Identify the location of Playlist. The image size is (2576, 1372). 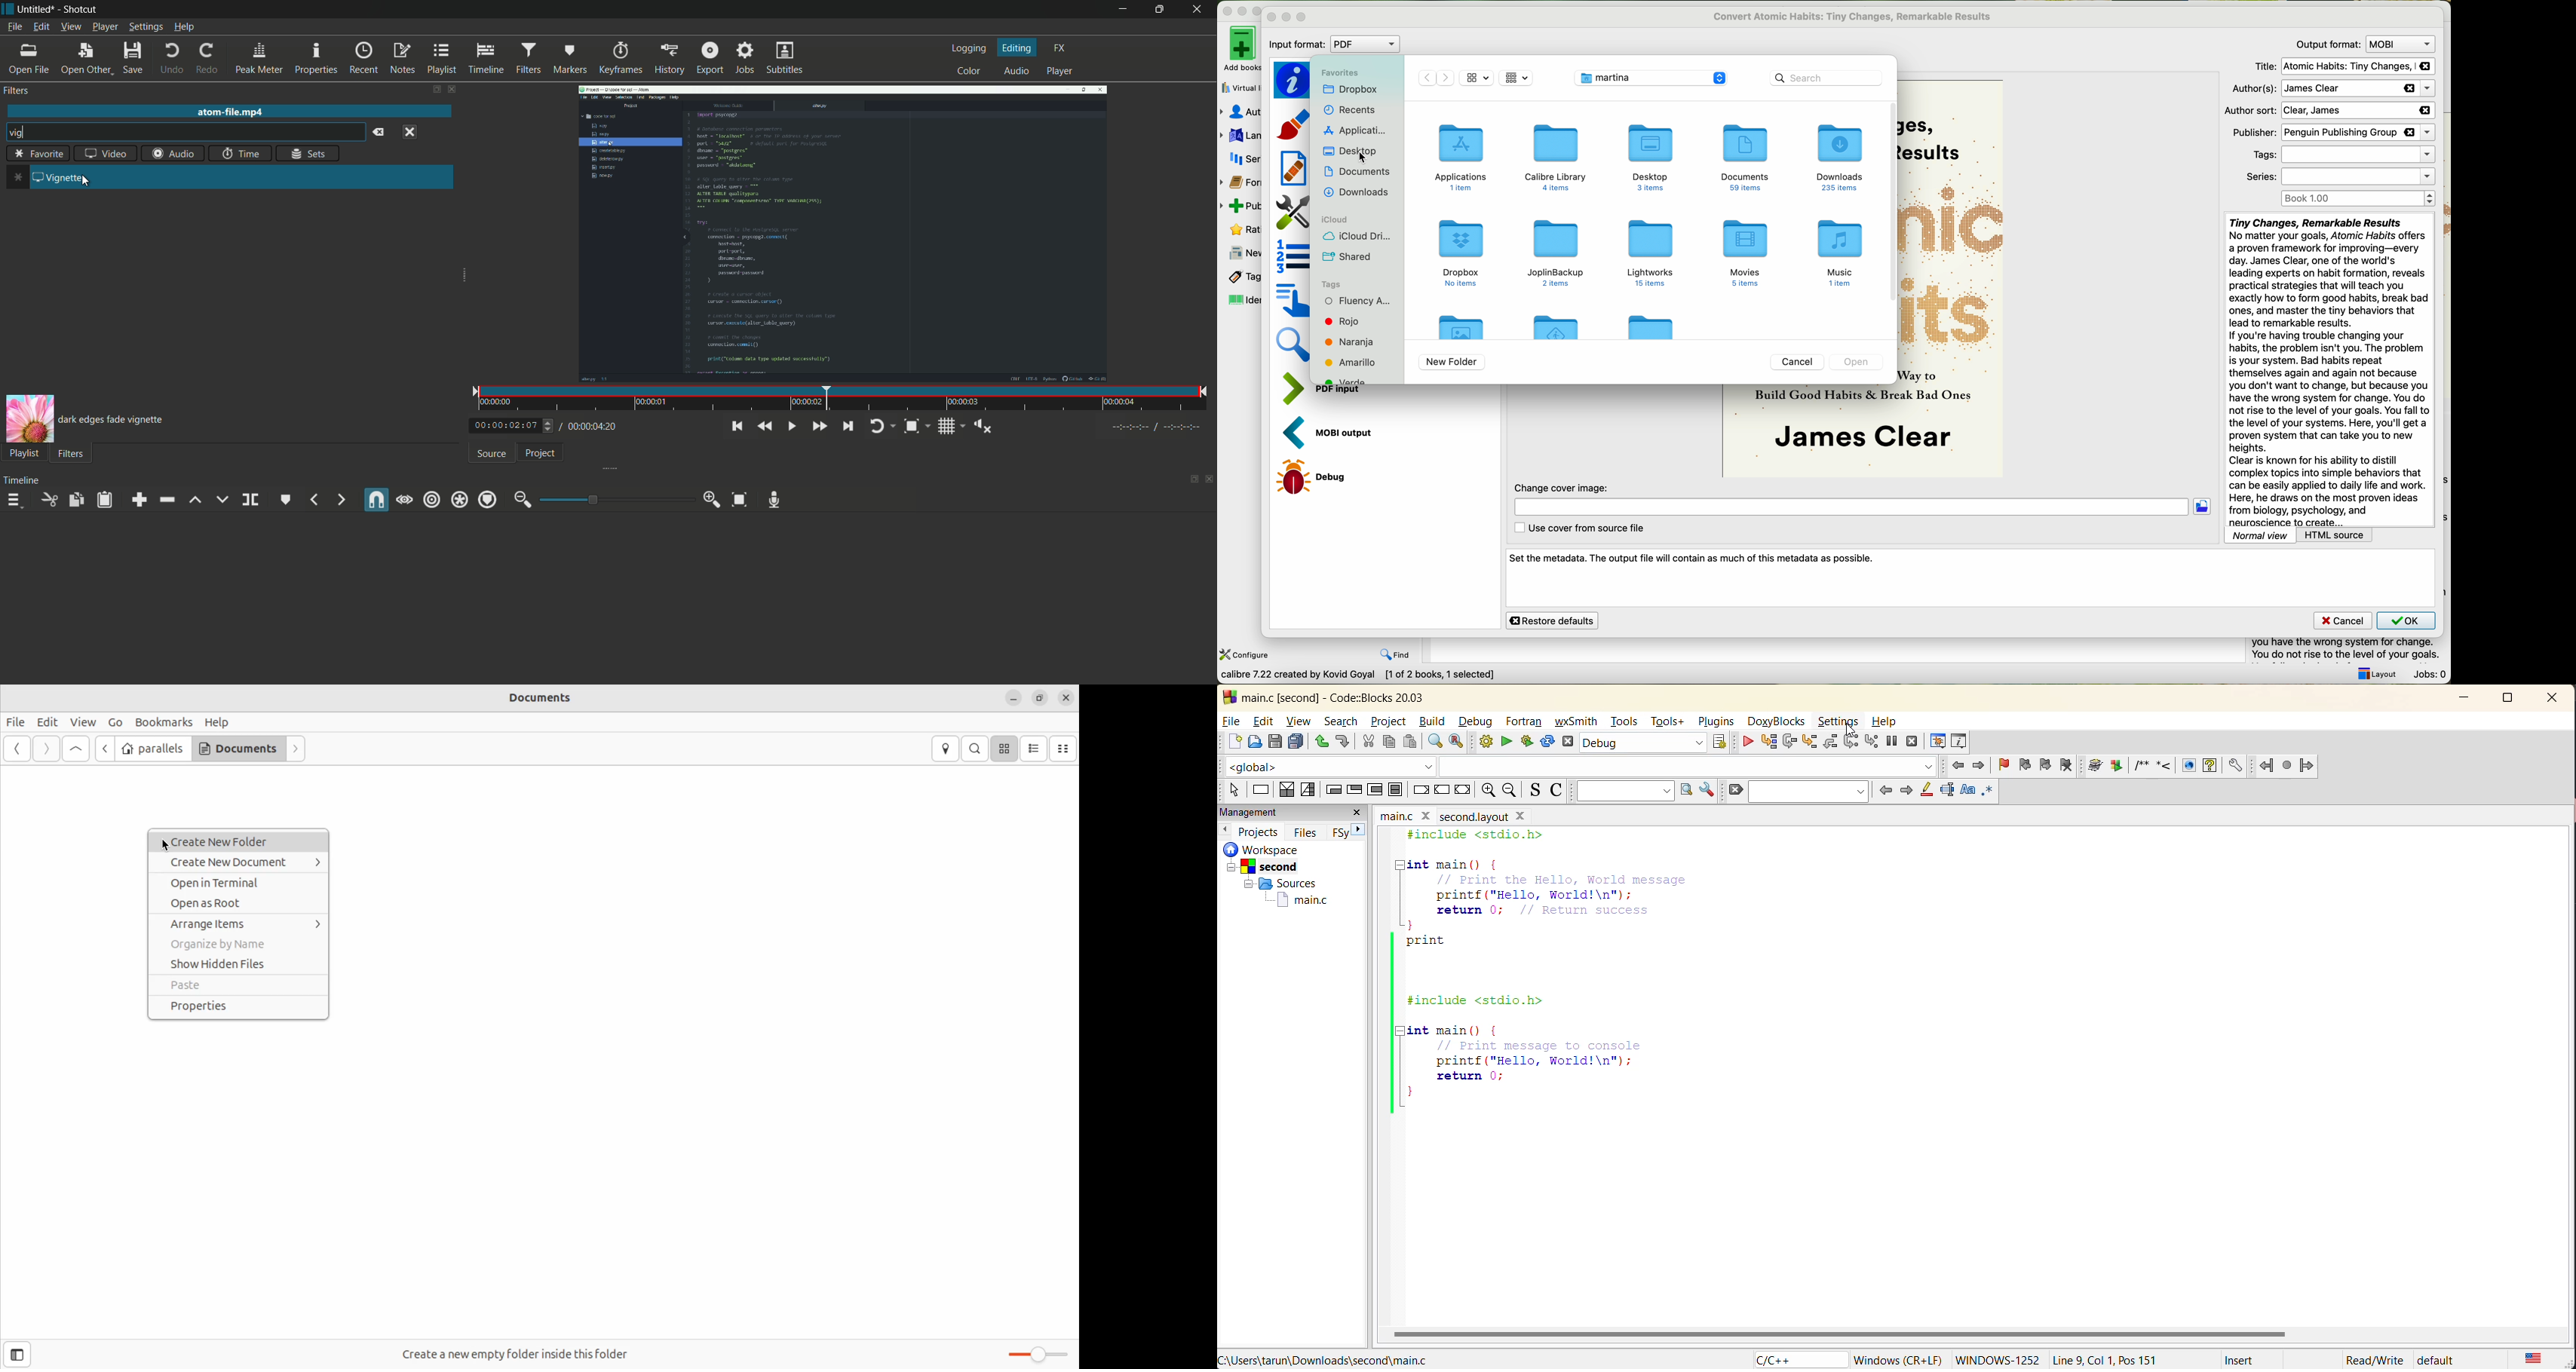
(22, 453).